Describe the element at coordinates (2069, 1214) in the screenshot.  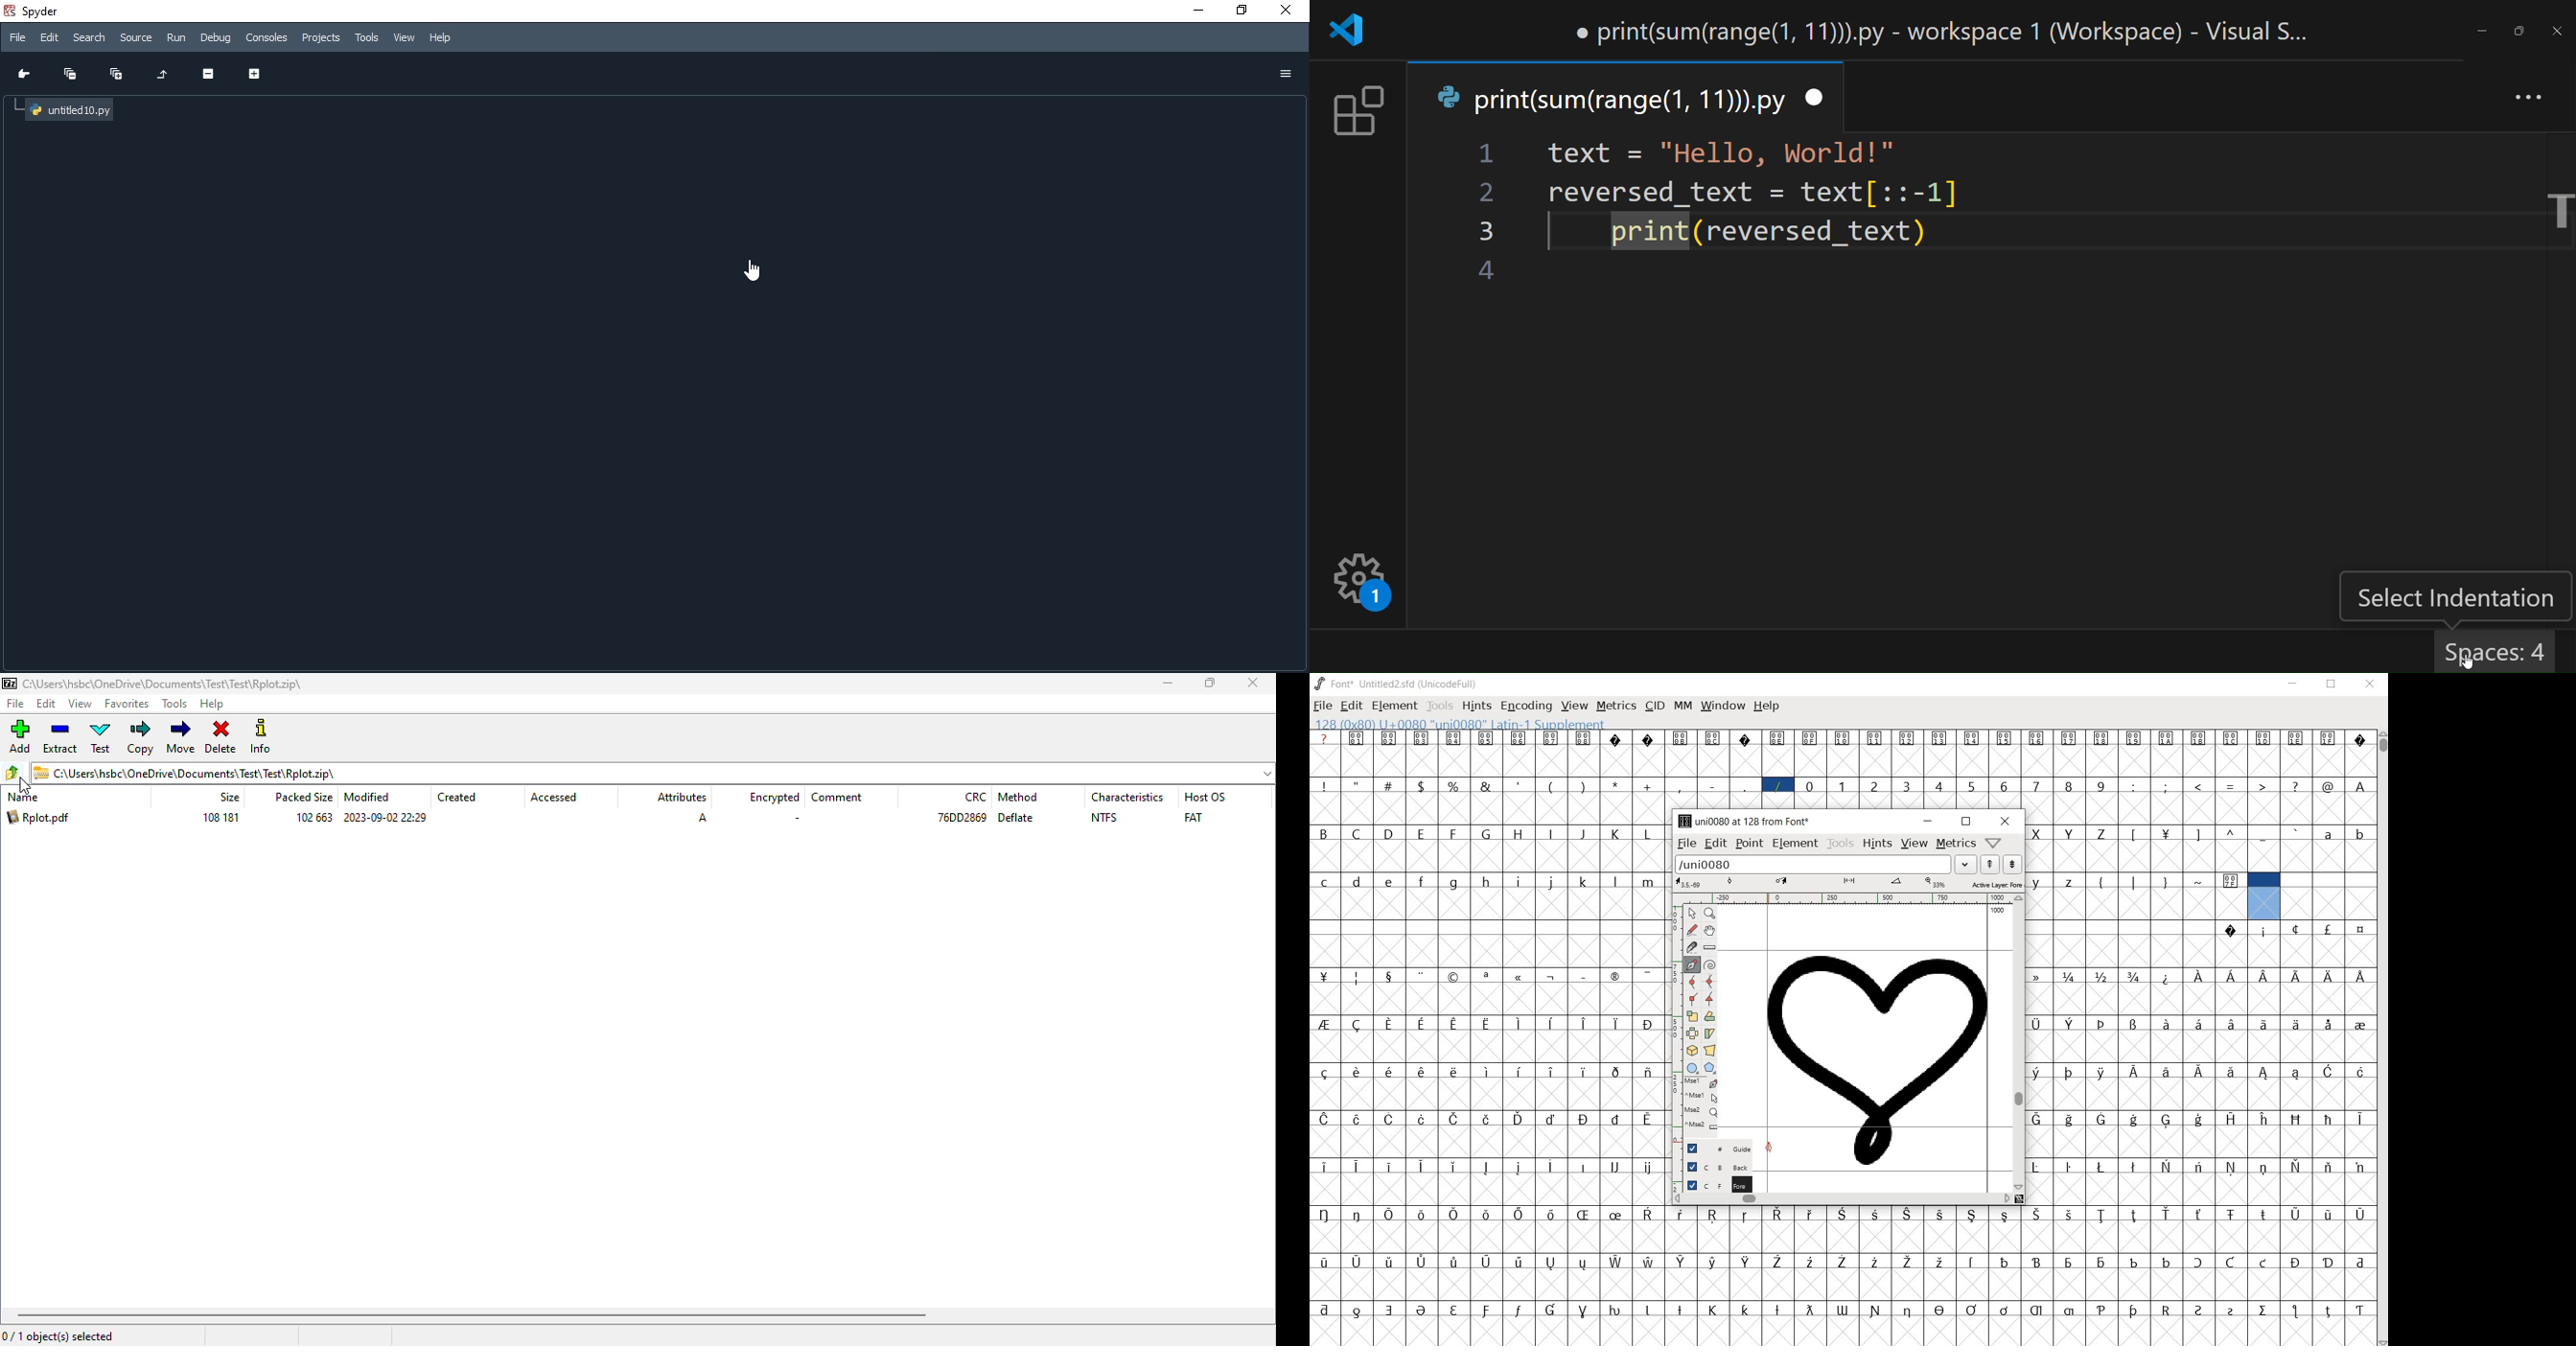
I see `glyph` at that location.